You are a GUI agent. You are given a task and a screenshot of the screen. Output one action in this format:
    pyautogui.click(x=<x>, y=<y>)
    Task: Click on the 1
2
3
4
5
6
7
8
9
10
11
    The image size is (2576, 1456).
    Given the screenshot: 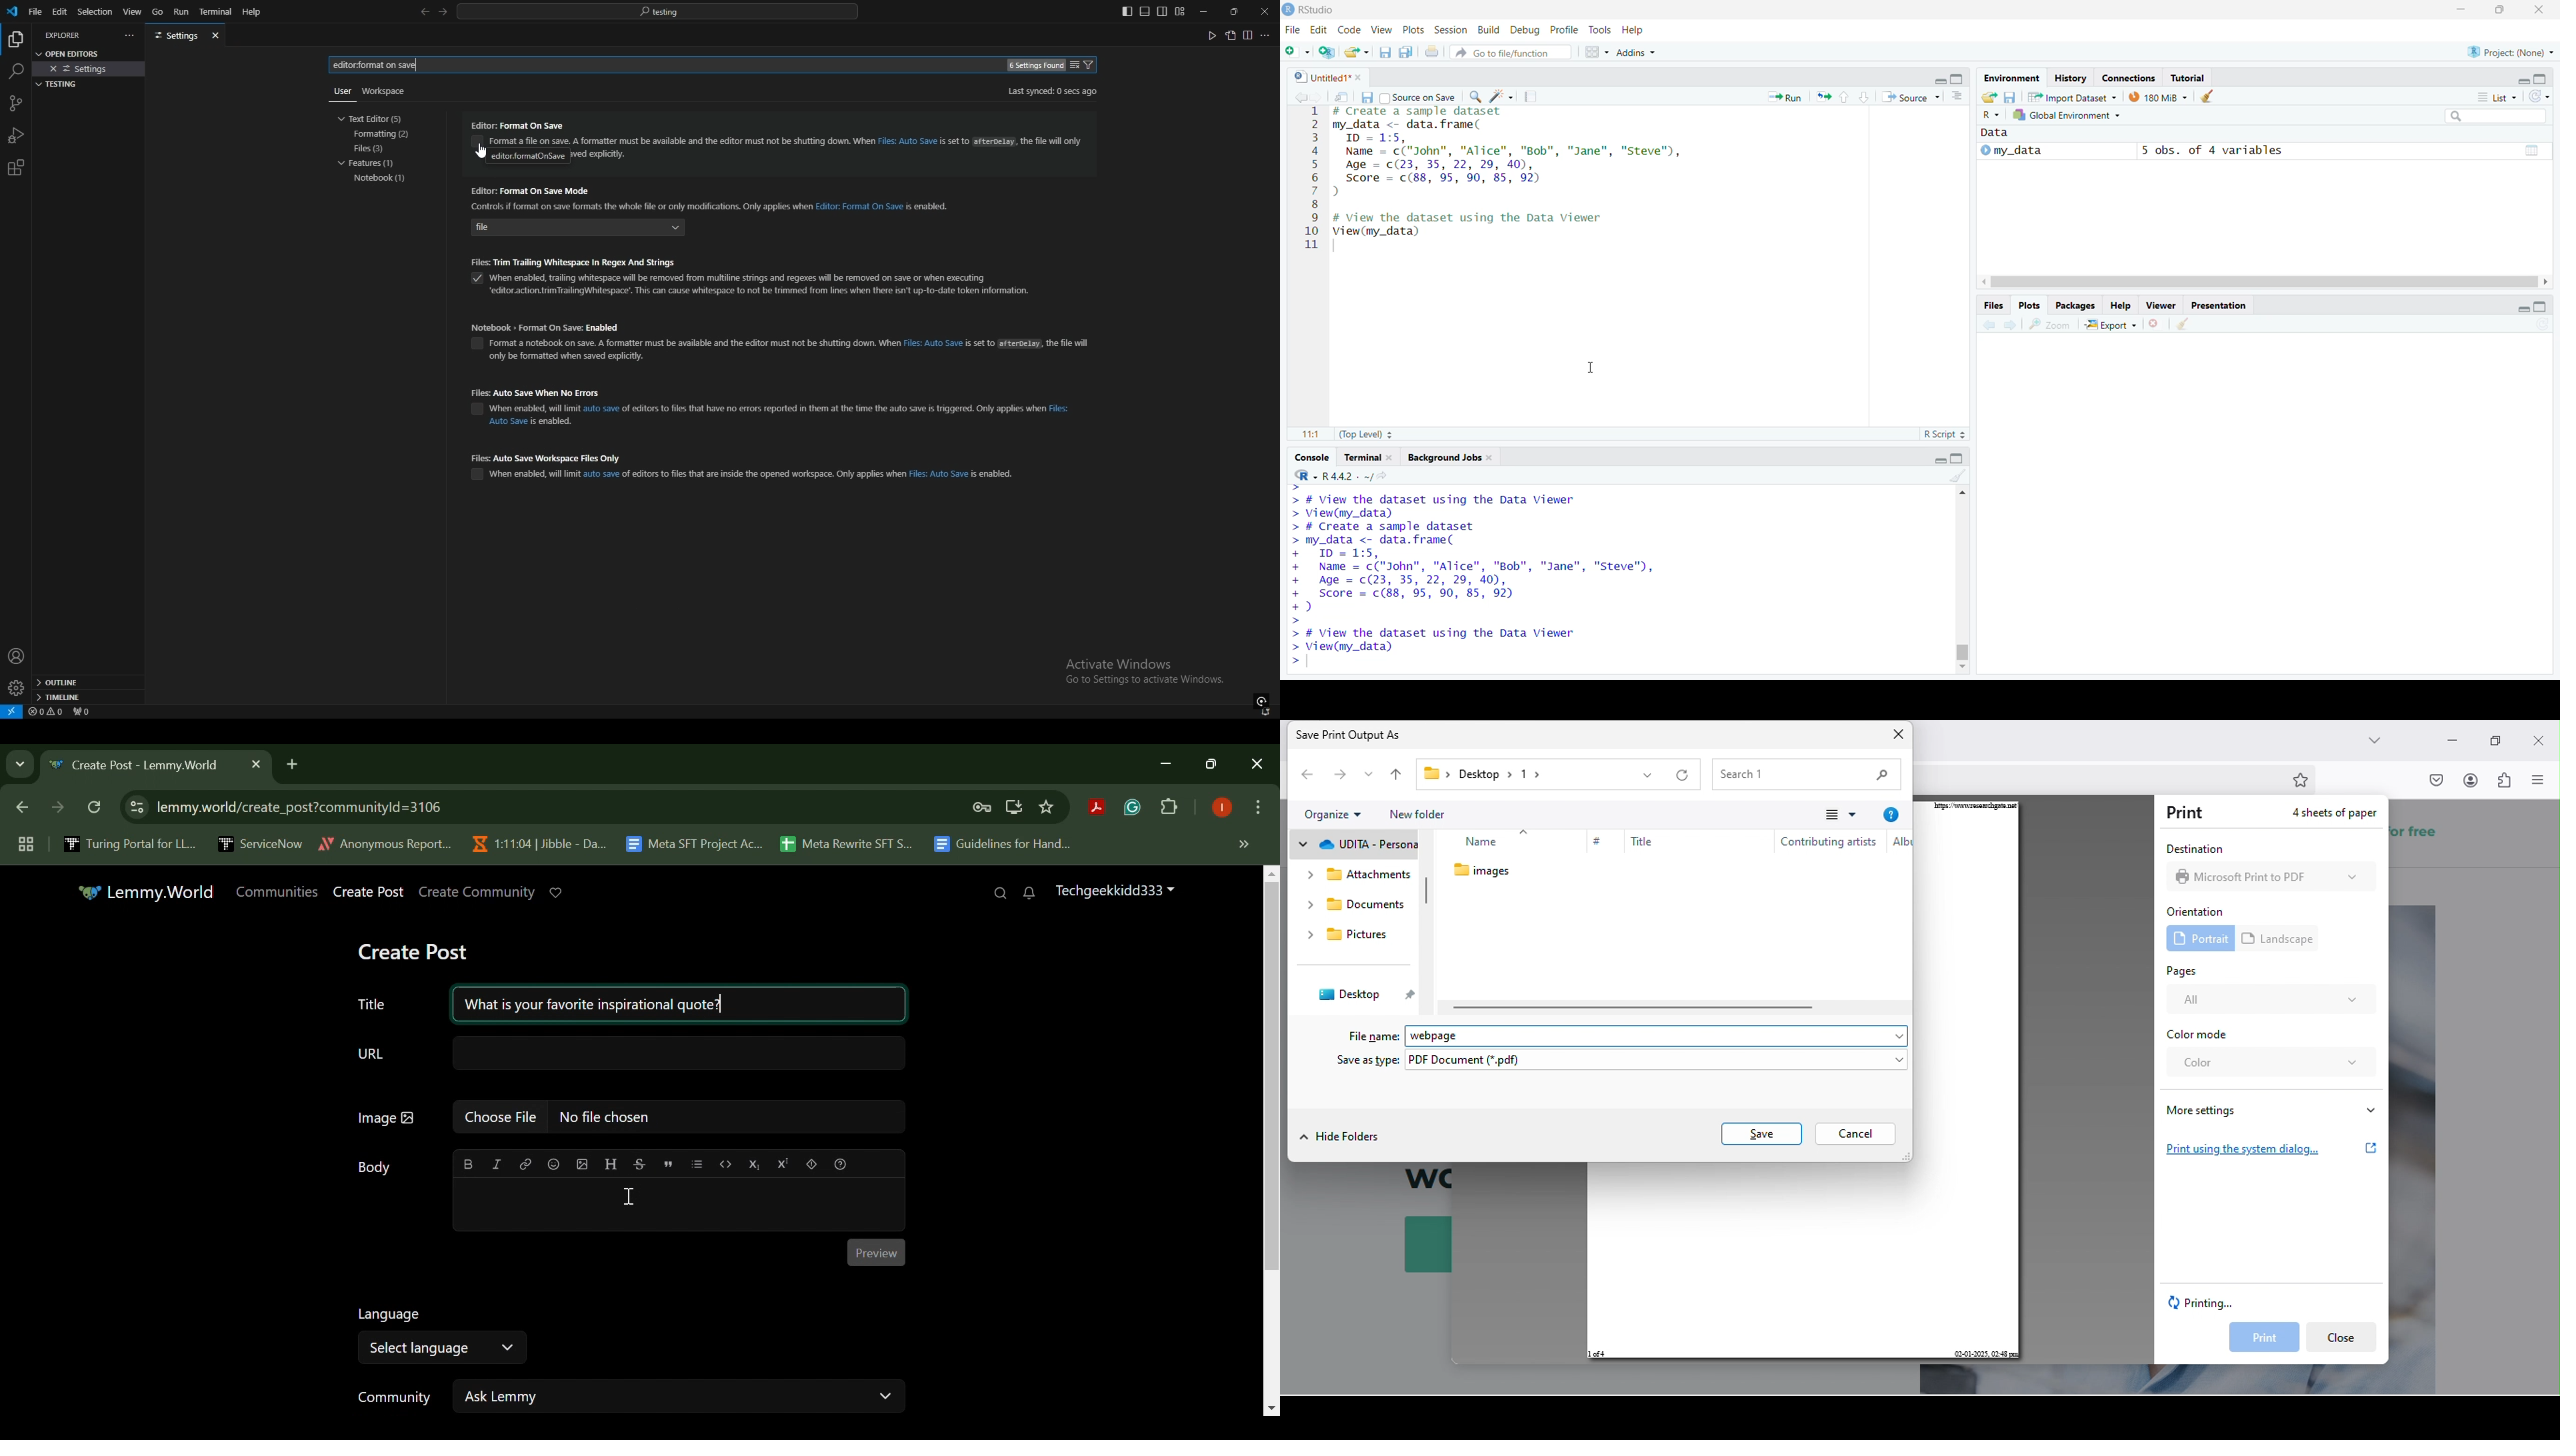 What is the action you would take?
    pyautogui.click(x=1316, y=180)
    